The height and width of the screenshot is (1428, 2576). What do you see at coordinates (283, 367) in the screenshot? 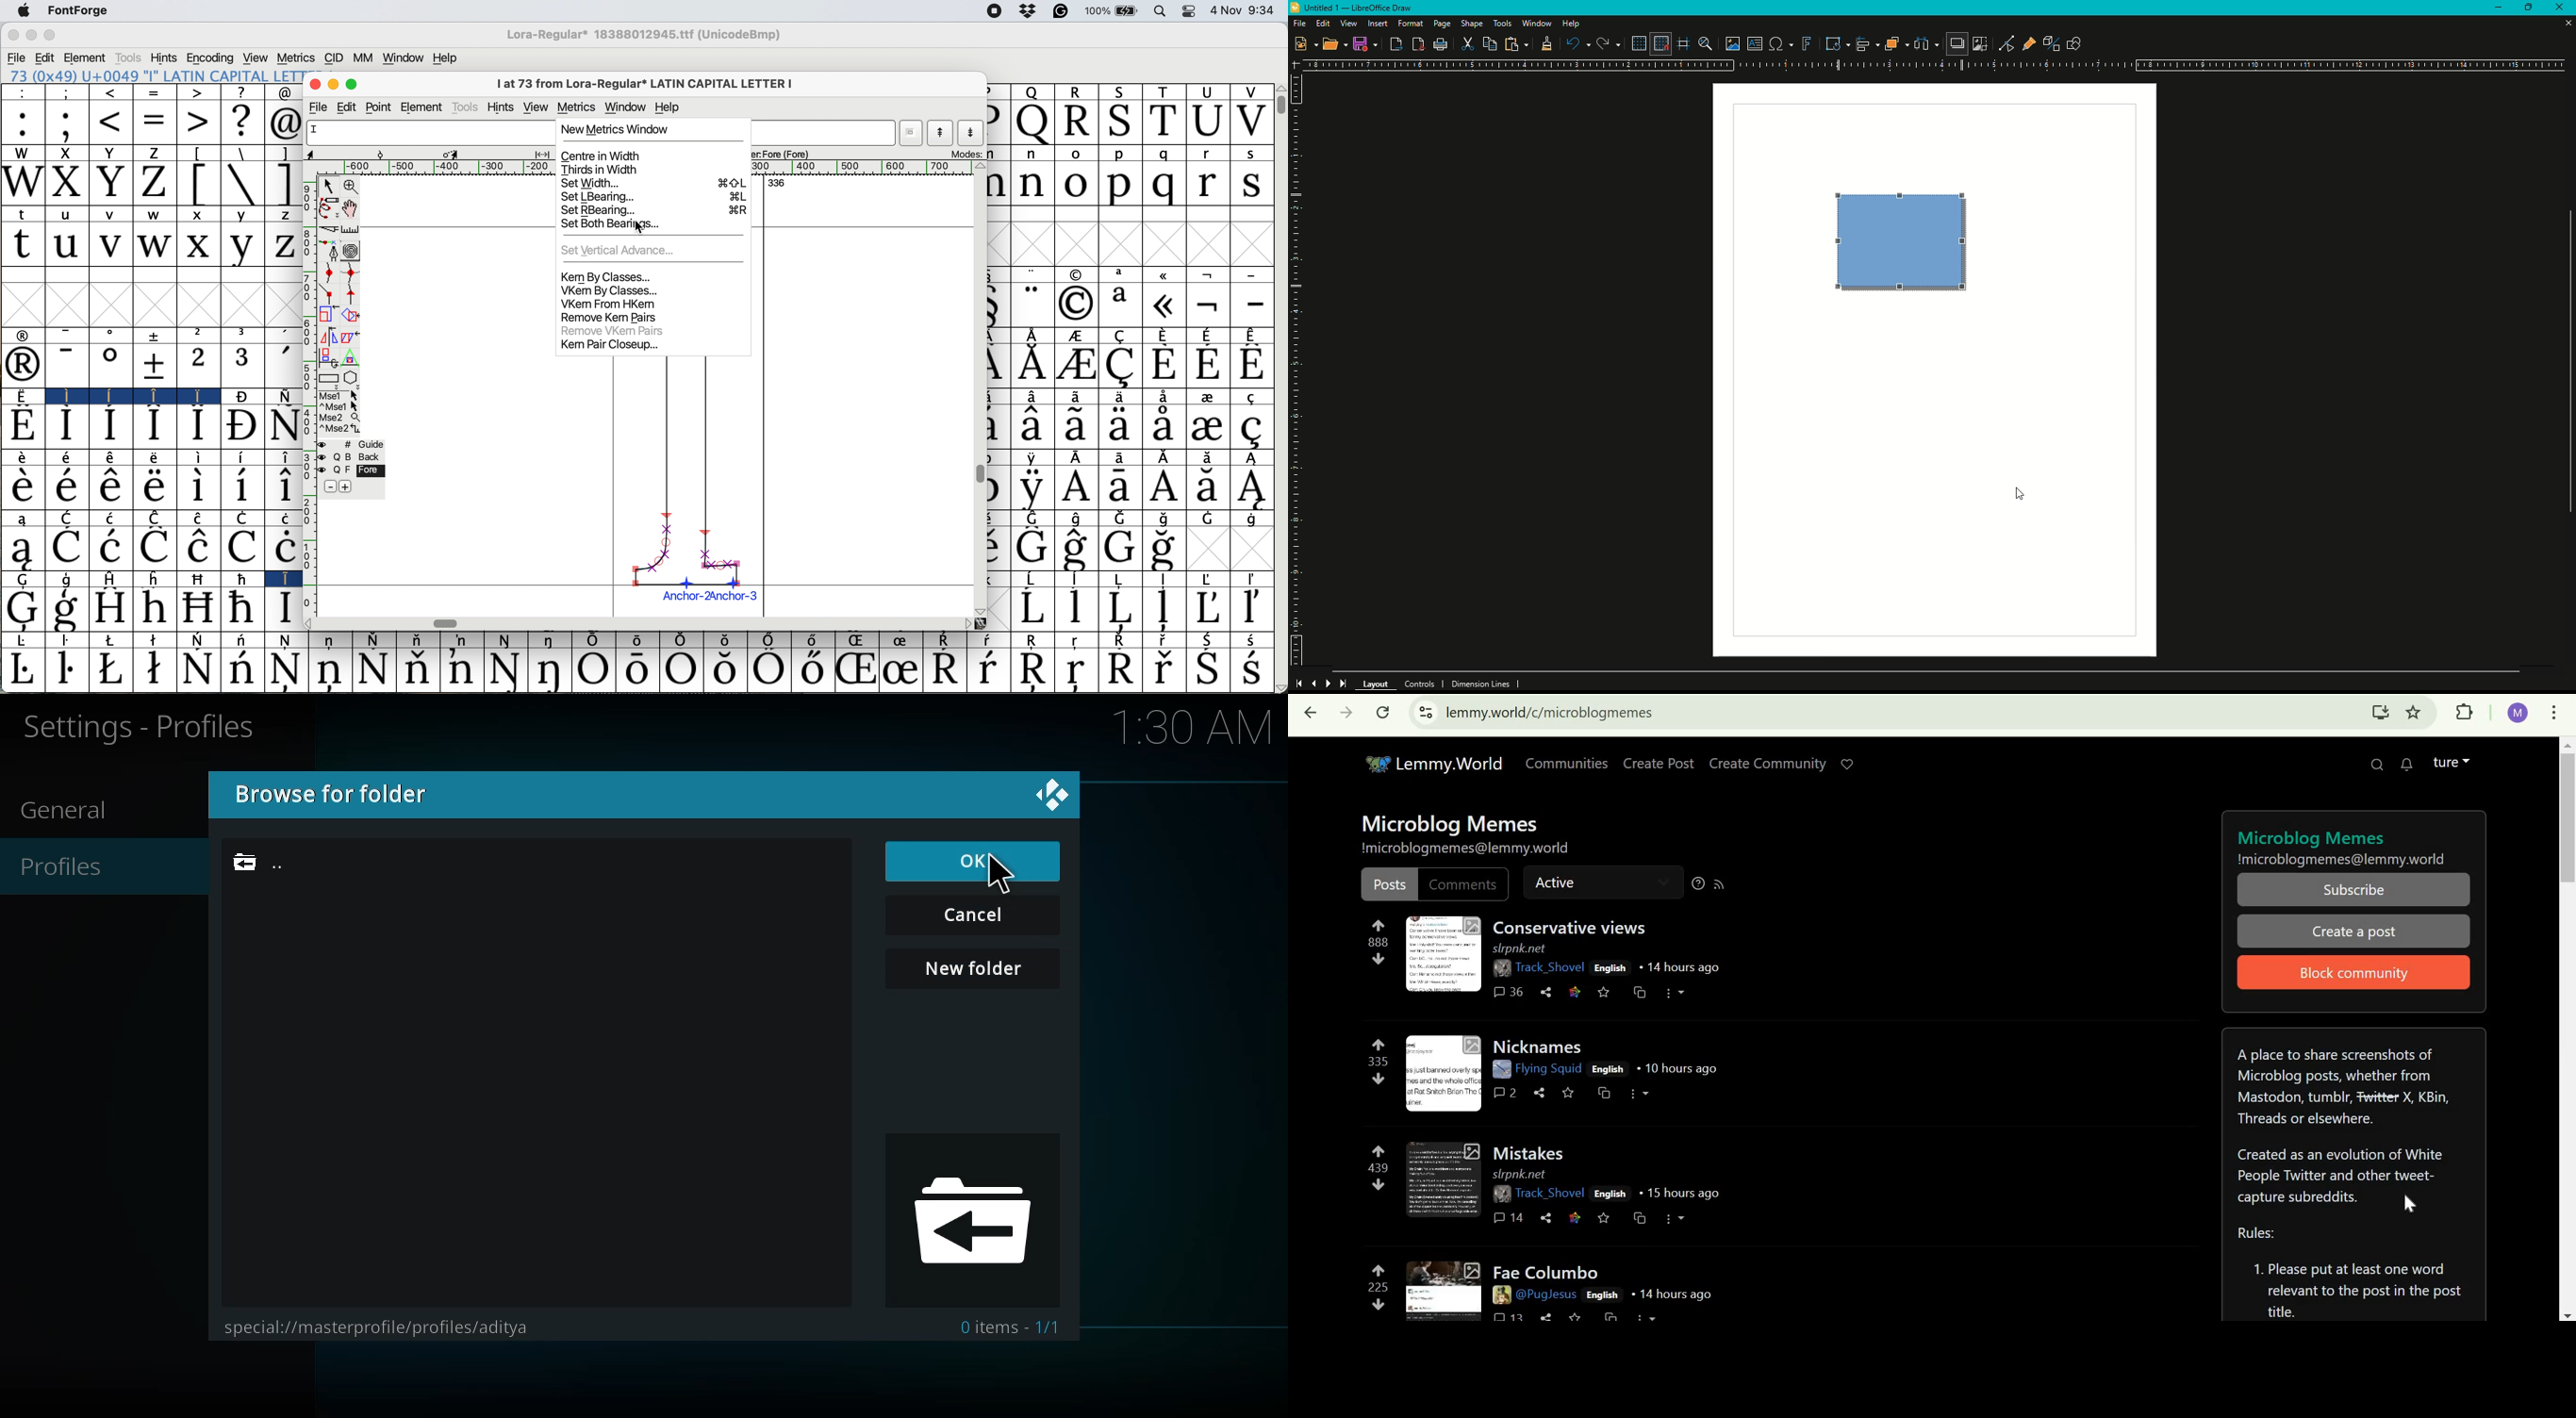
I see `'` at bounding box center [283, 367].